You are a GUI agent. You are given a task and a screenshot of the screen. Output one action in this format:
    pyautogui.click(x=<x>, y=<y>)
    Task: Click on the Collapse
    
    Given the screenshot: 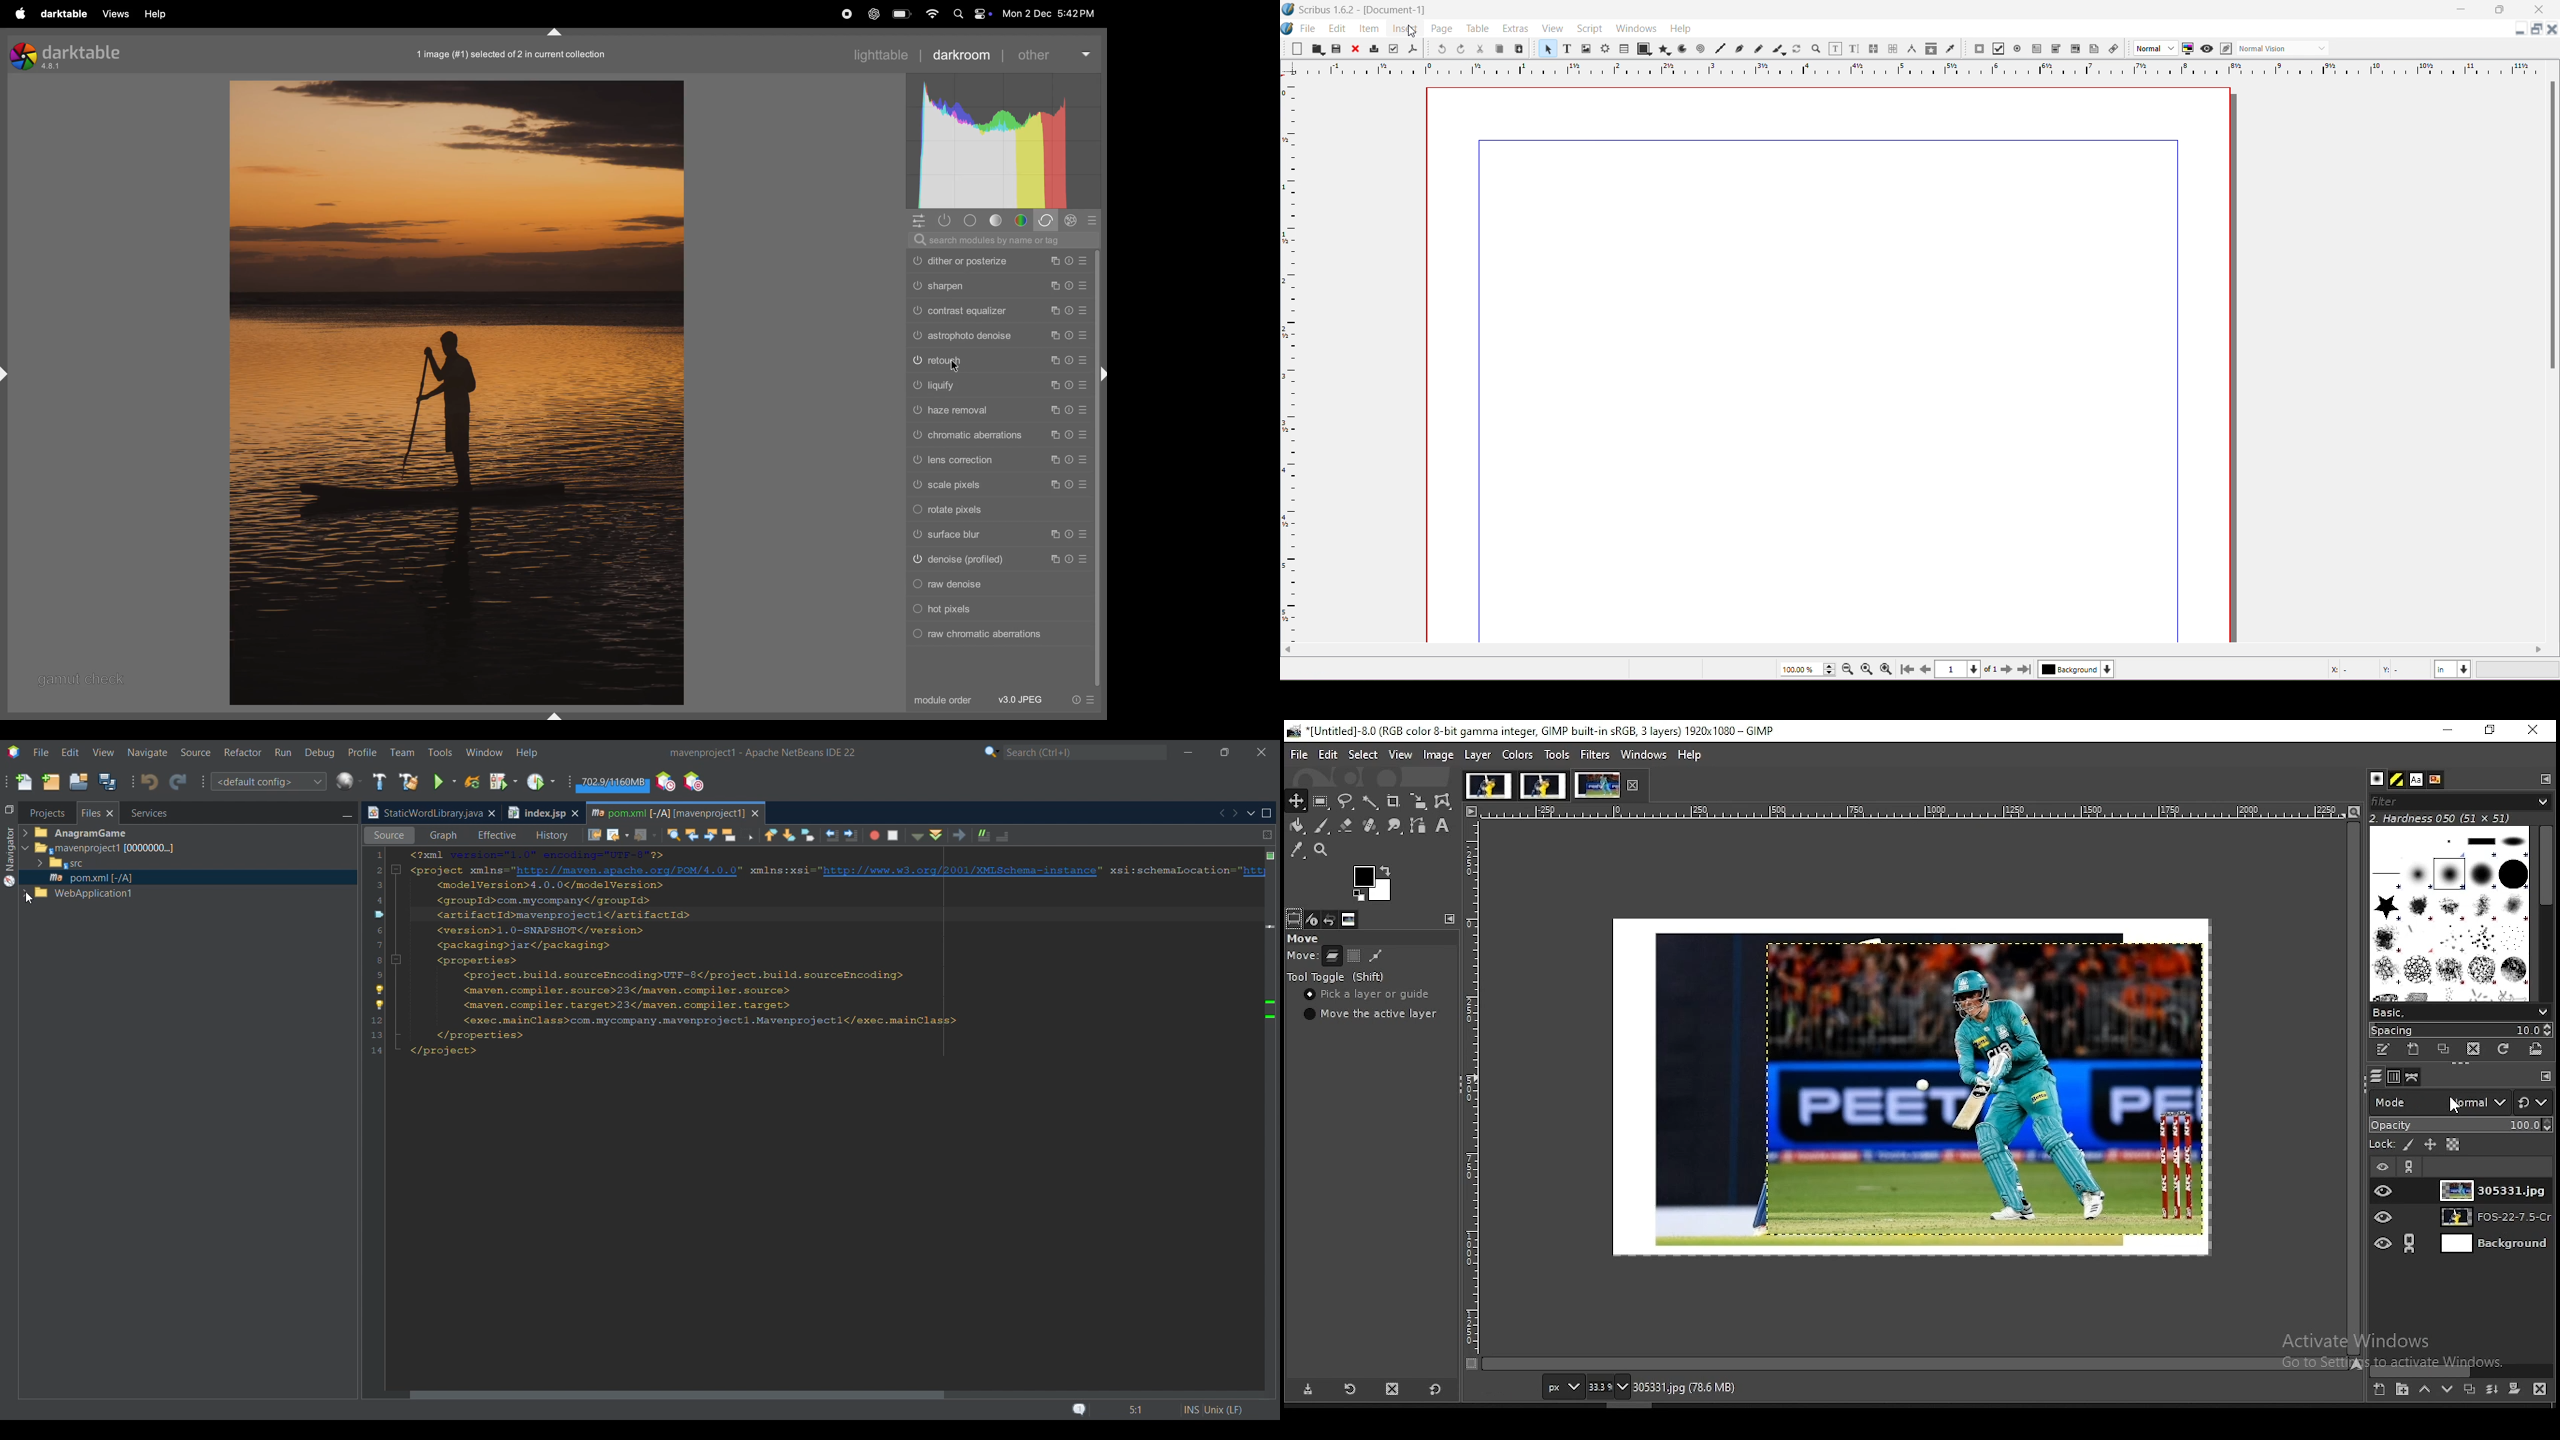 What is the action you would take?
    pyautogui.click(x=558, y=34)
    